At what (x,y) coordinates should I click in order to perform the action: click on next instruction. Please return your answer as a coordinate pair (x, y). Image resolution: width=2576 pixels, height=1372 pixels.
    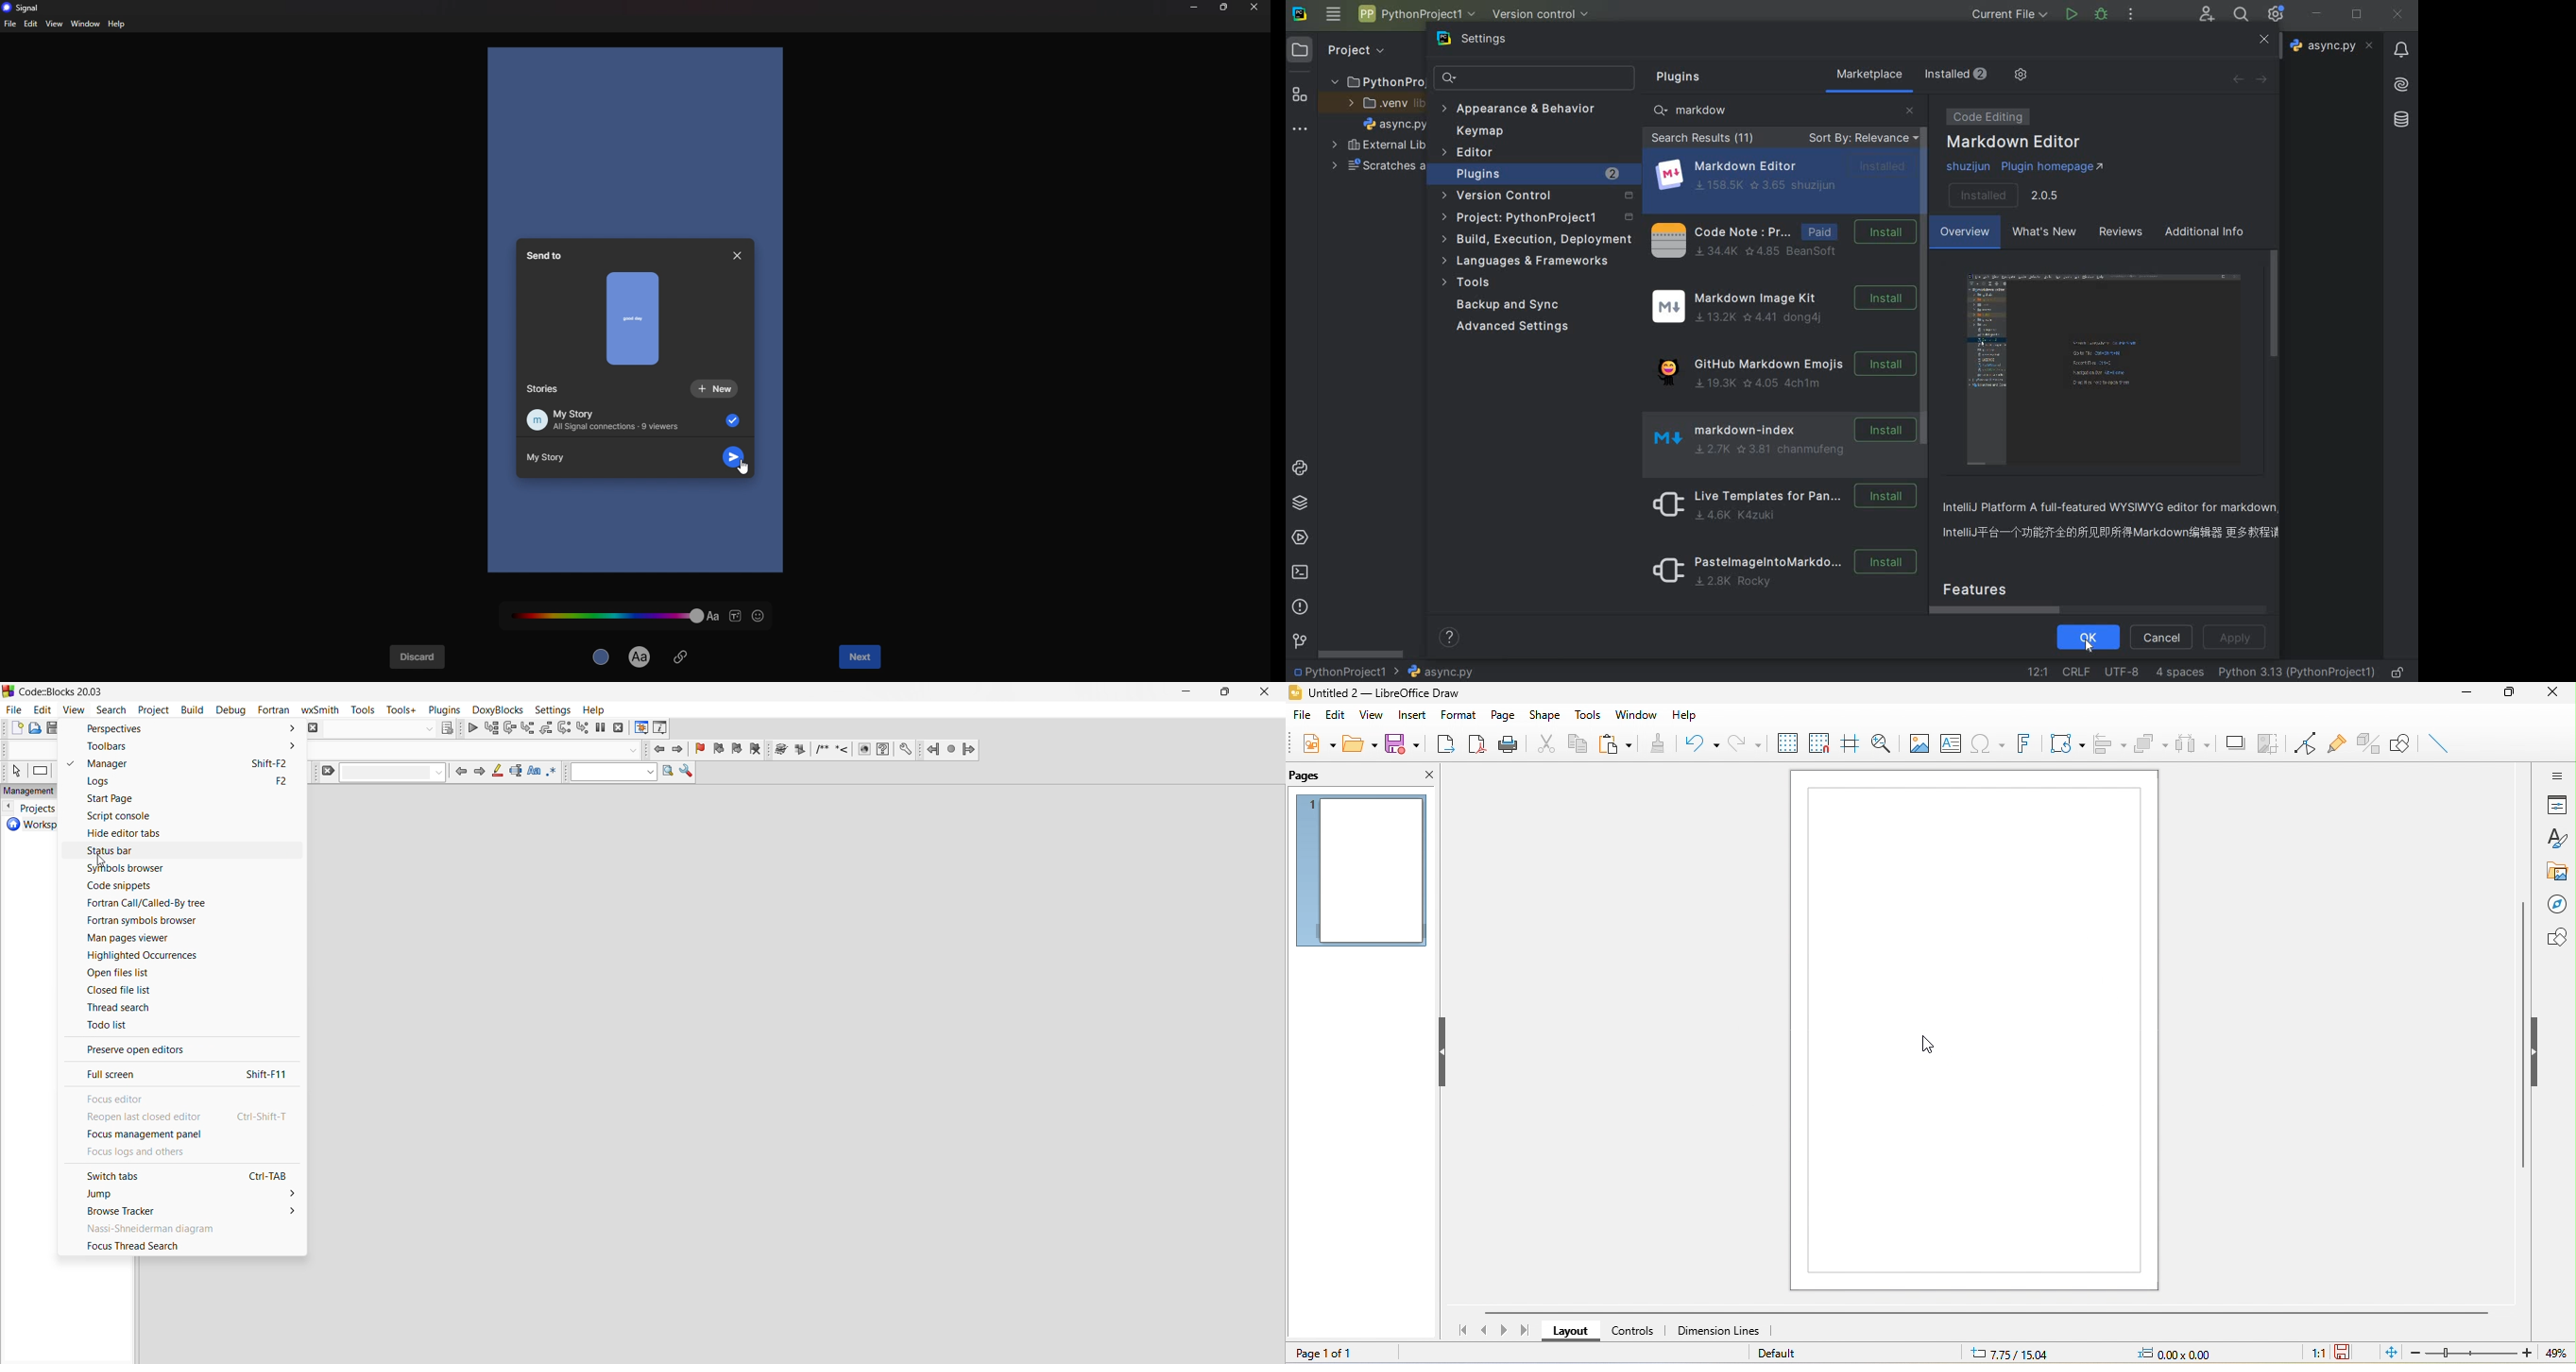
    Looking at the image, I should click on (565, 729).